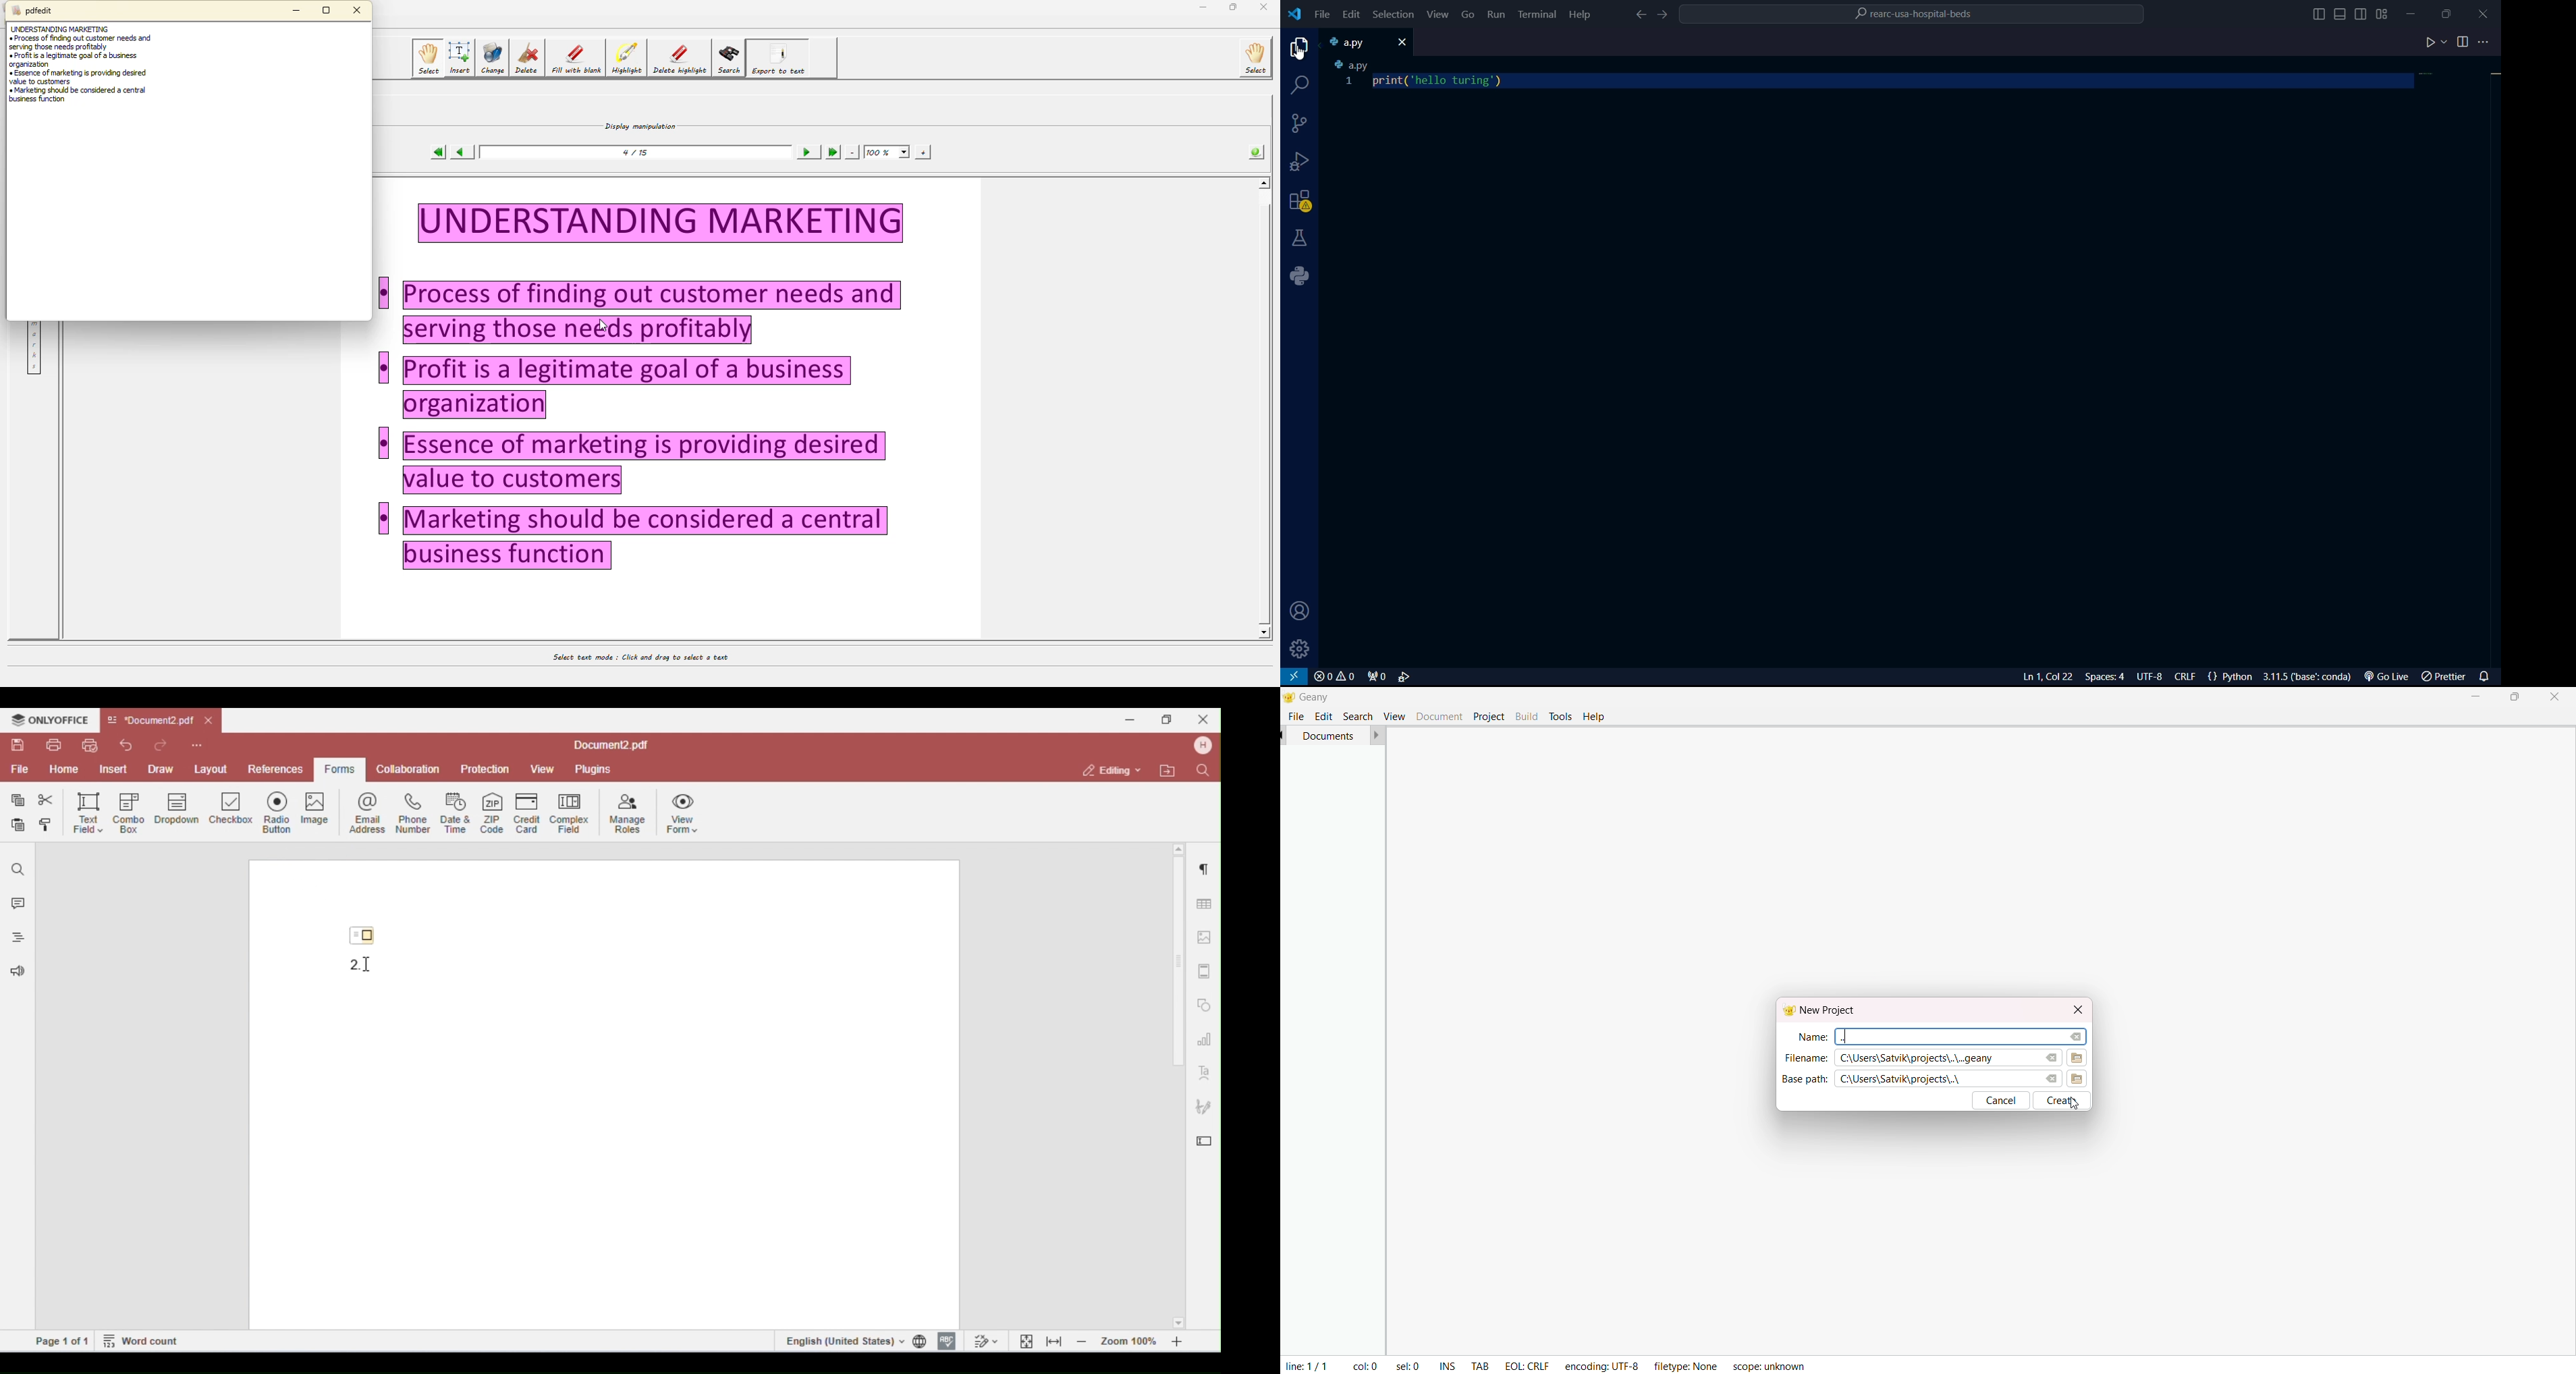  Describe the element at coordinates (2442, 678) in the screenshot. I see `prettier extension` at that location.